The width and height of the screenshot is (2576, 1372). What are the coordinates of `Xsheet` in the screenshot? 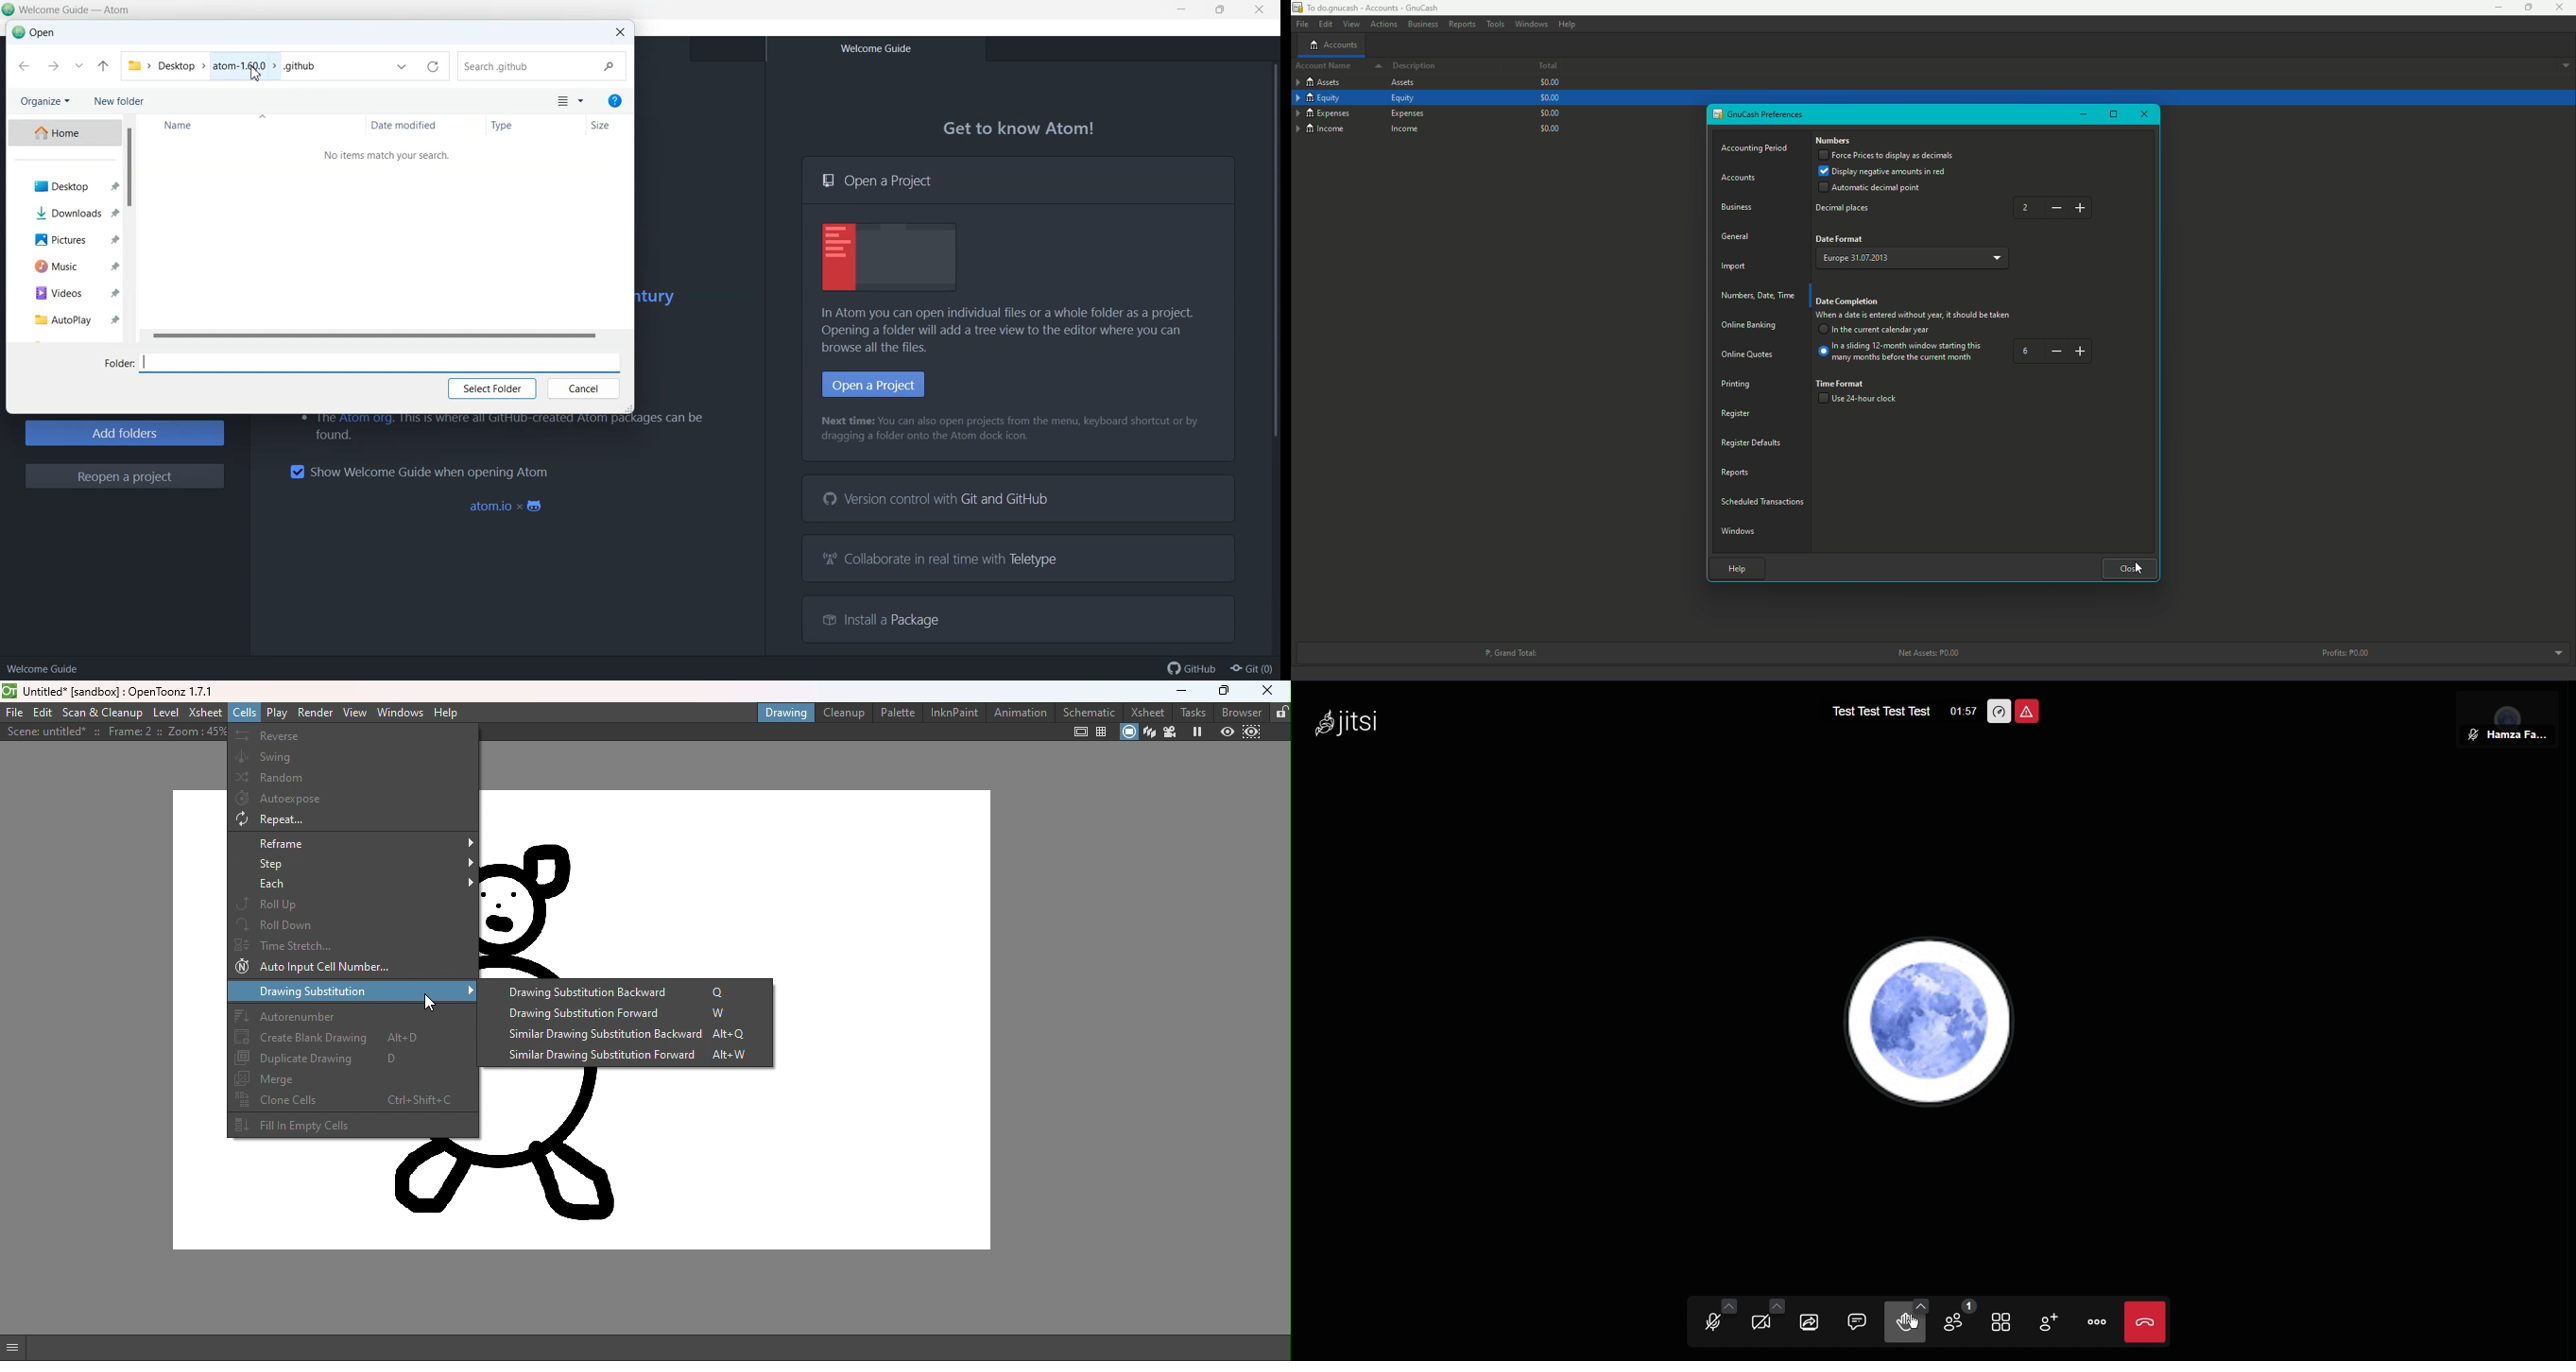 It's located at (1146, 711).